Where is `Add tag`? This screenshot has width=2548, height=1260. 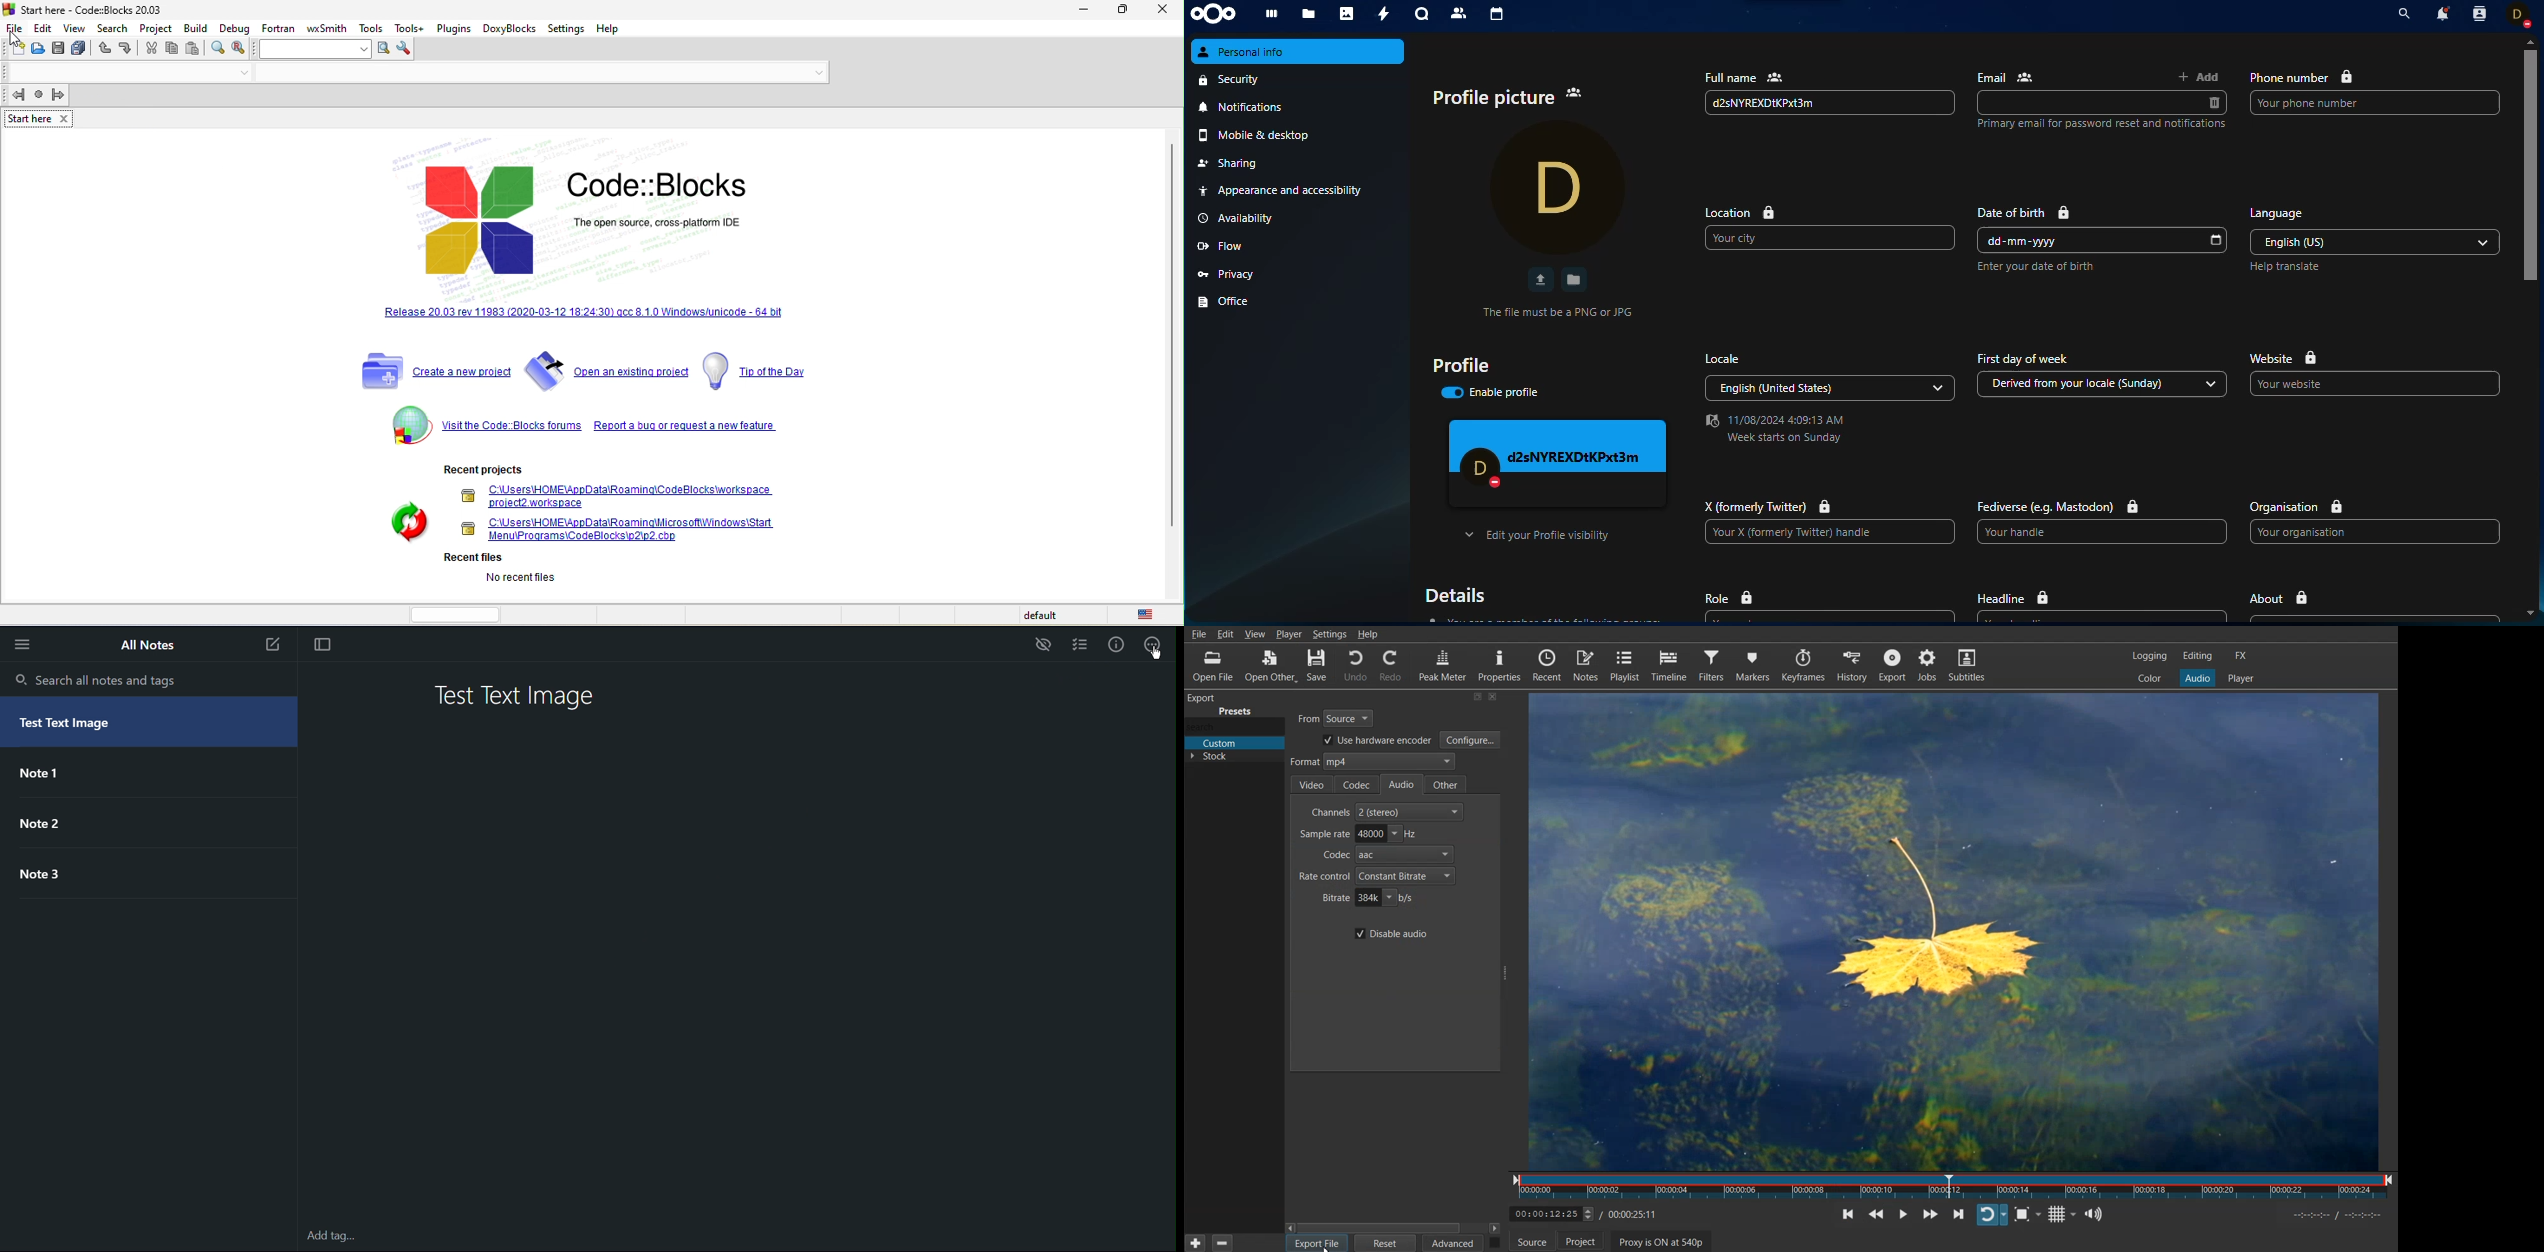
Add tag is located at coordinates (334, 1236).